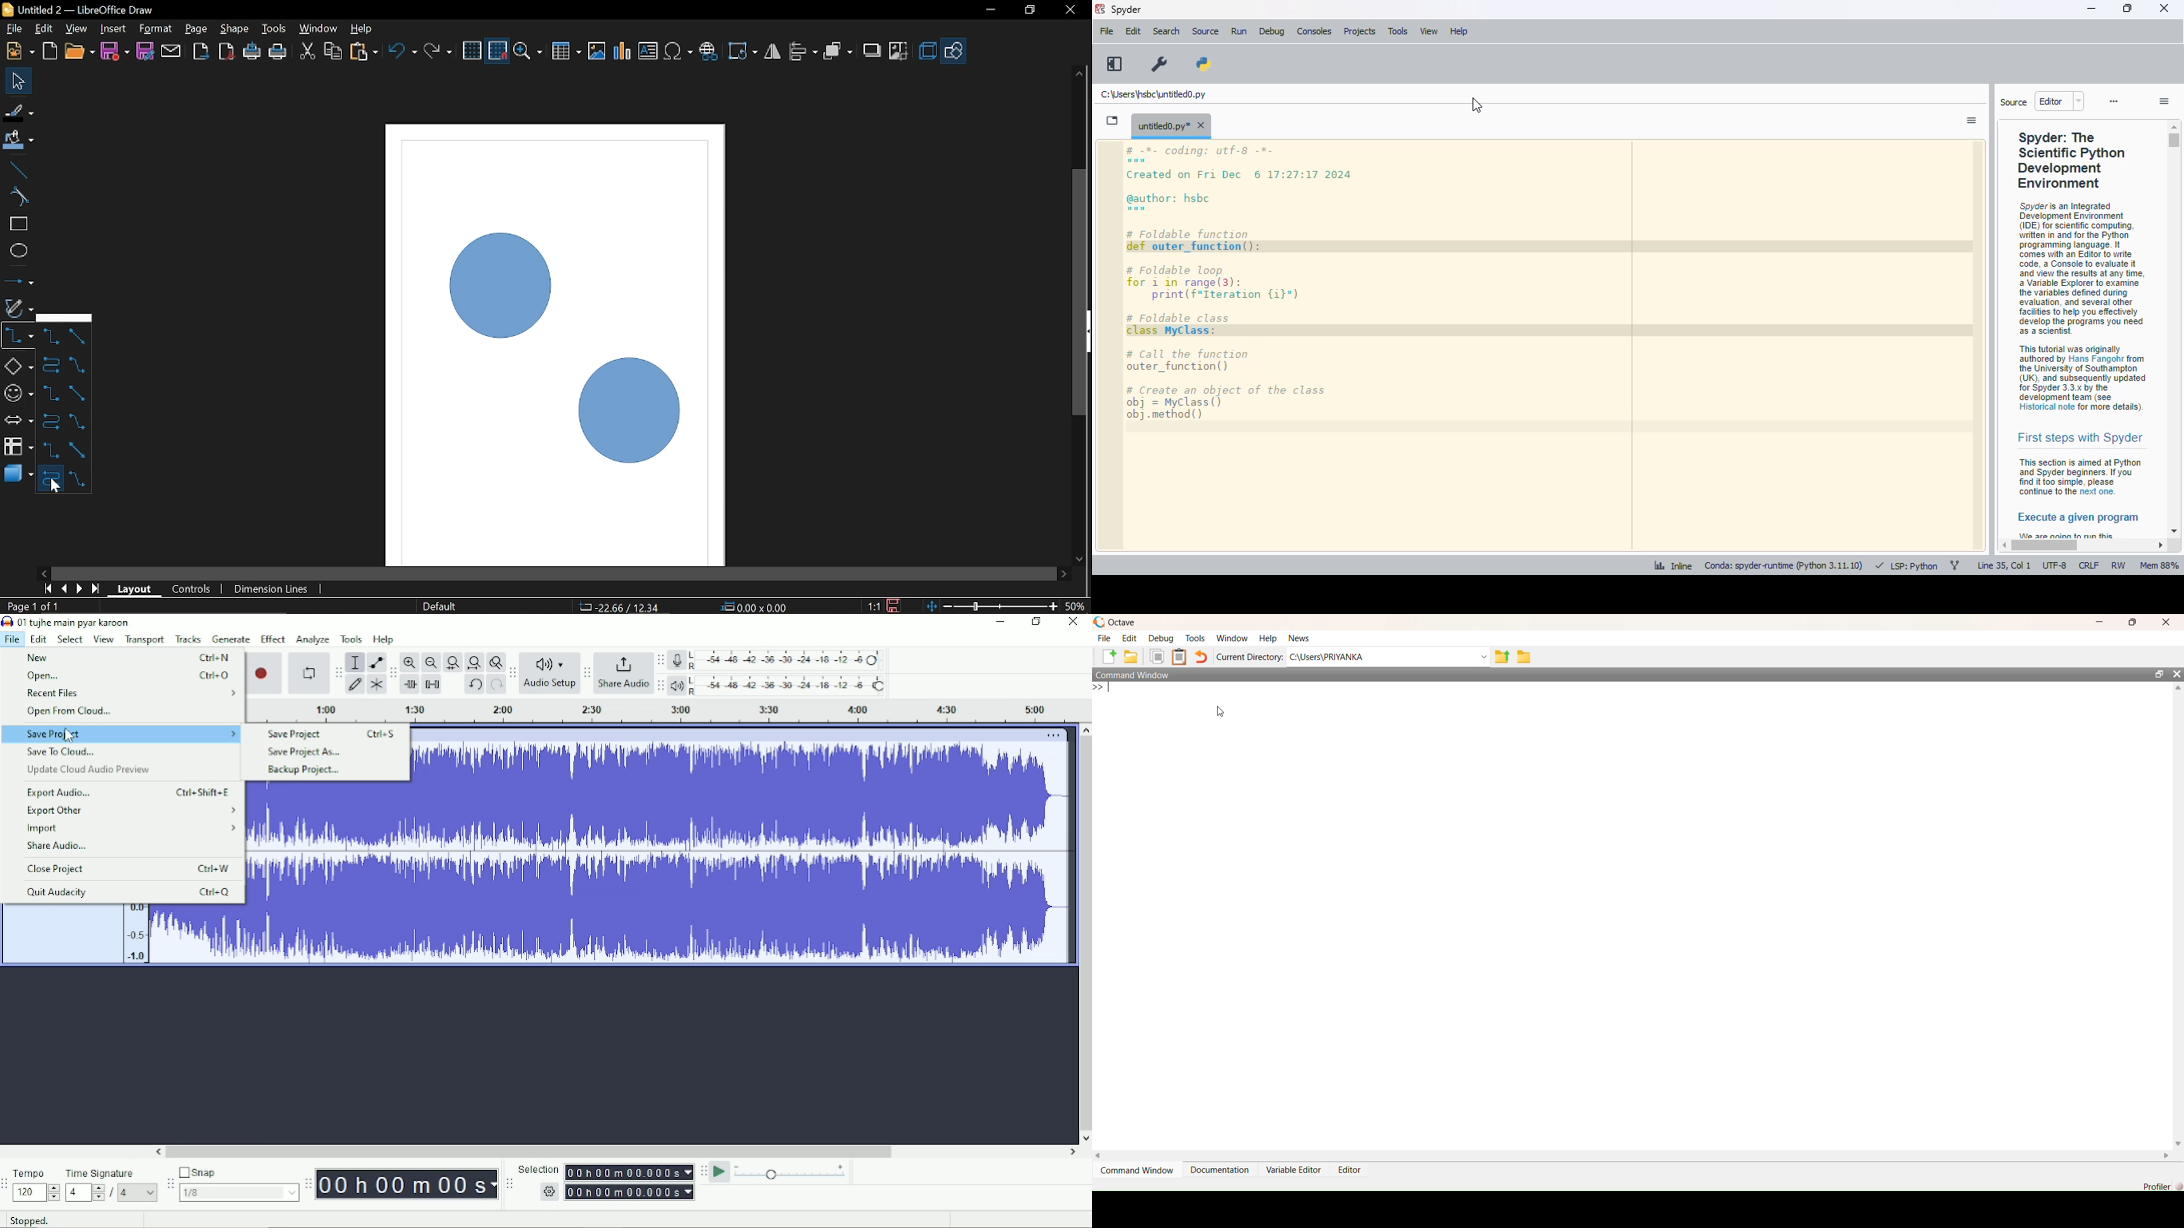 The height and width of the screenshot is (1232, 2184). I want to click on help viewer, so click(2083, 329).